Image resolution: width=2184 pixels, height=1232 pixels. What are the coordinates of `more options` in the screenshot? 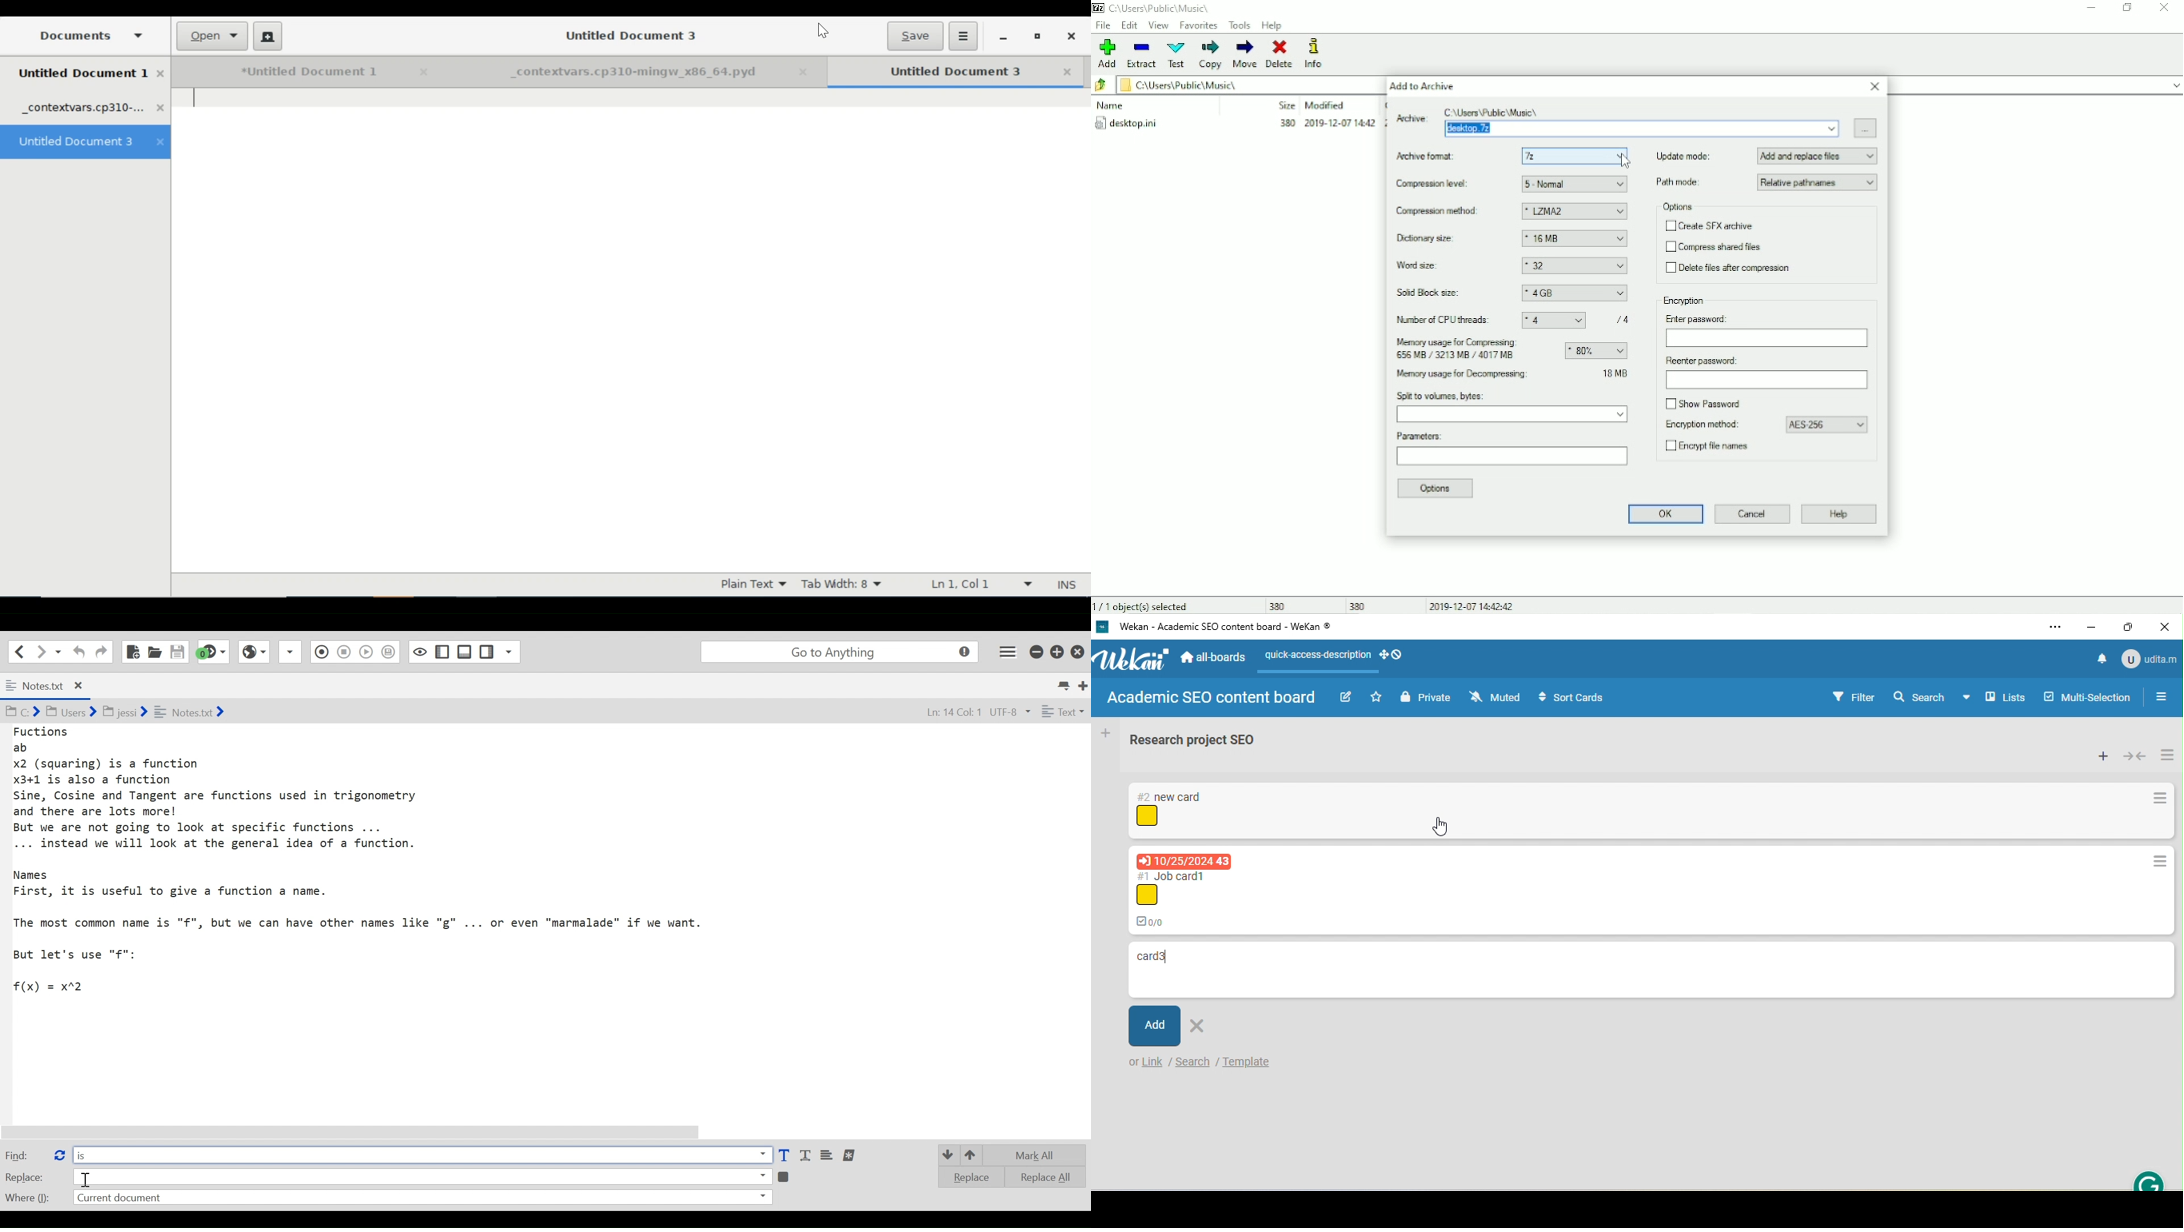 It's located at (851, 1155).